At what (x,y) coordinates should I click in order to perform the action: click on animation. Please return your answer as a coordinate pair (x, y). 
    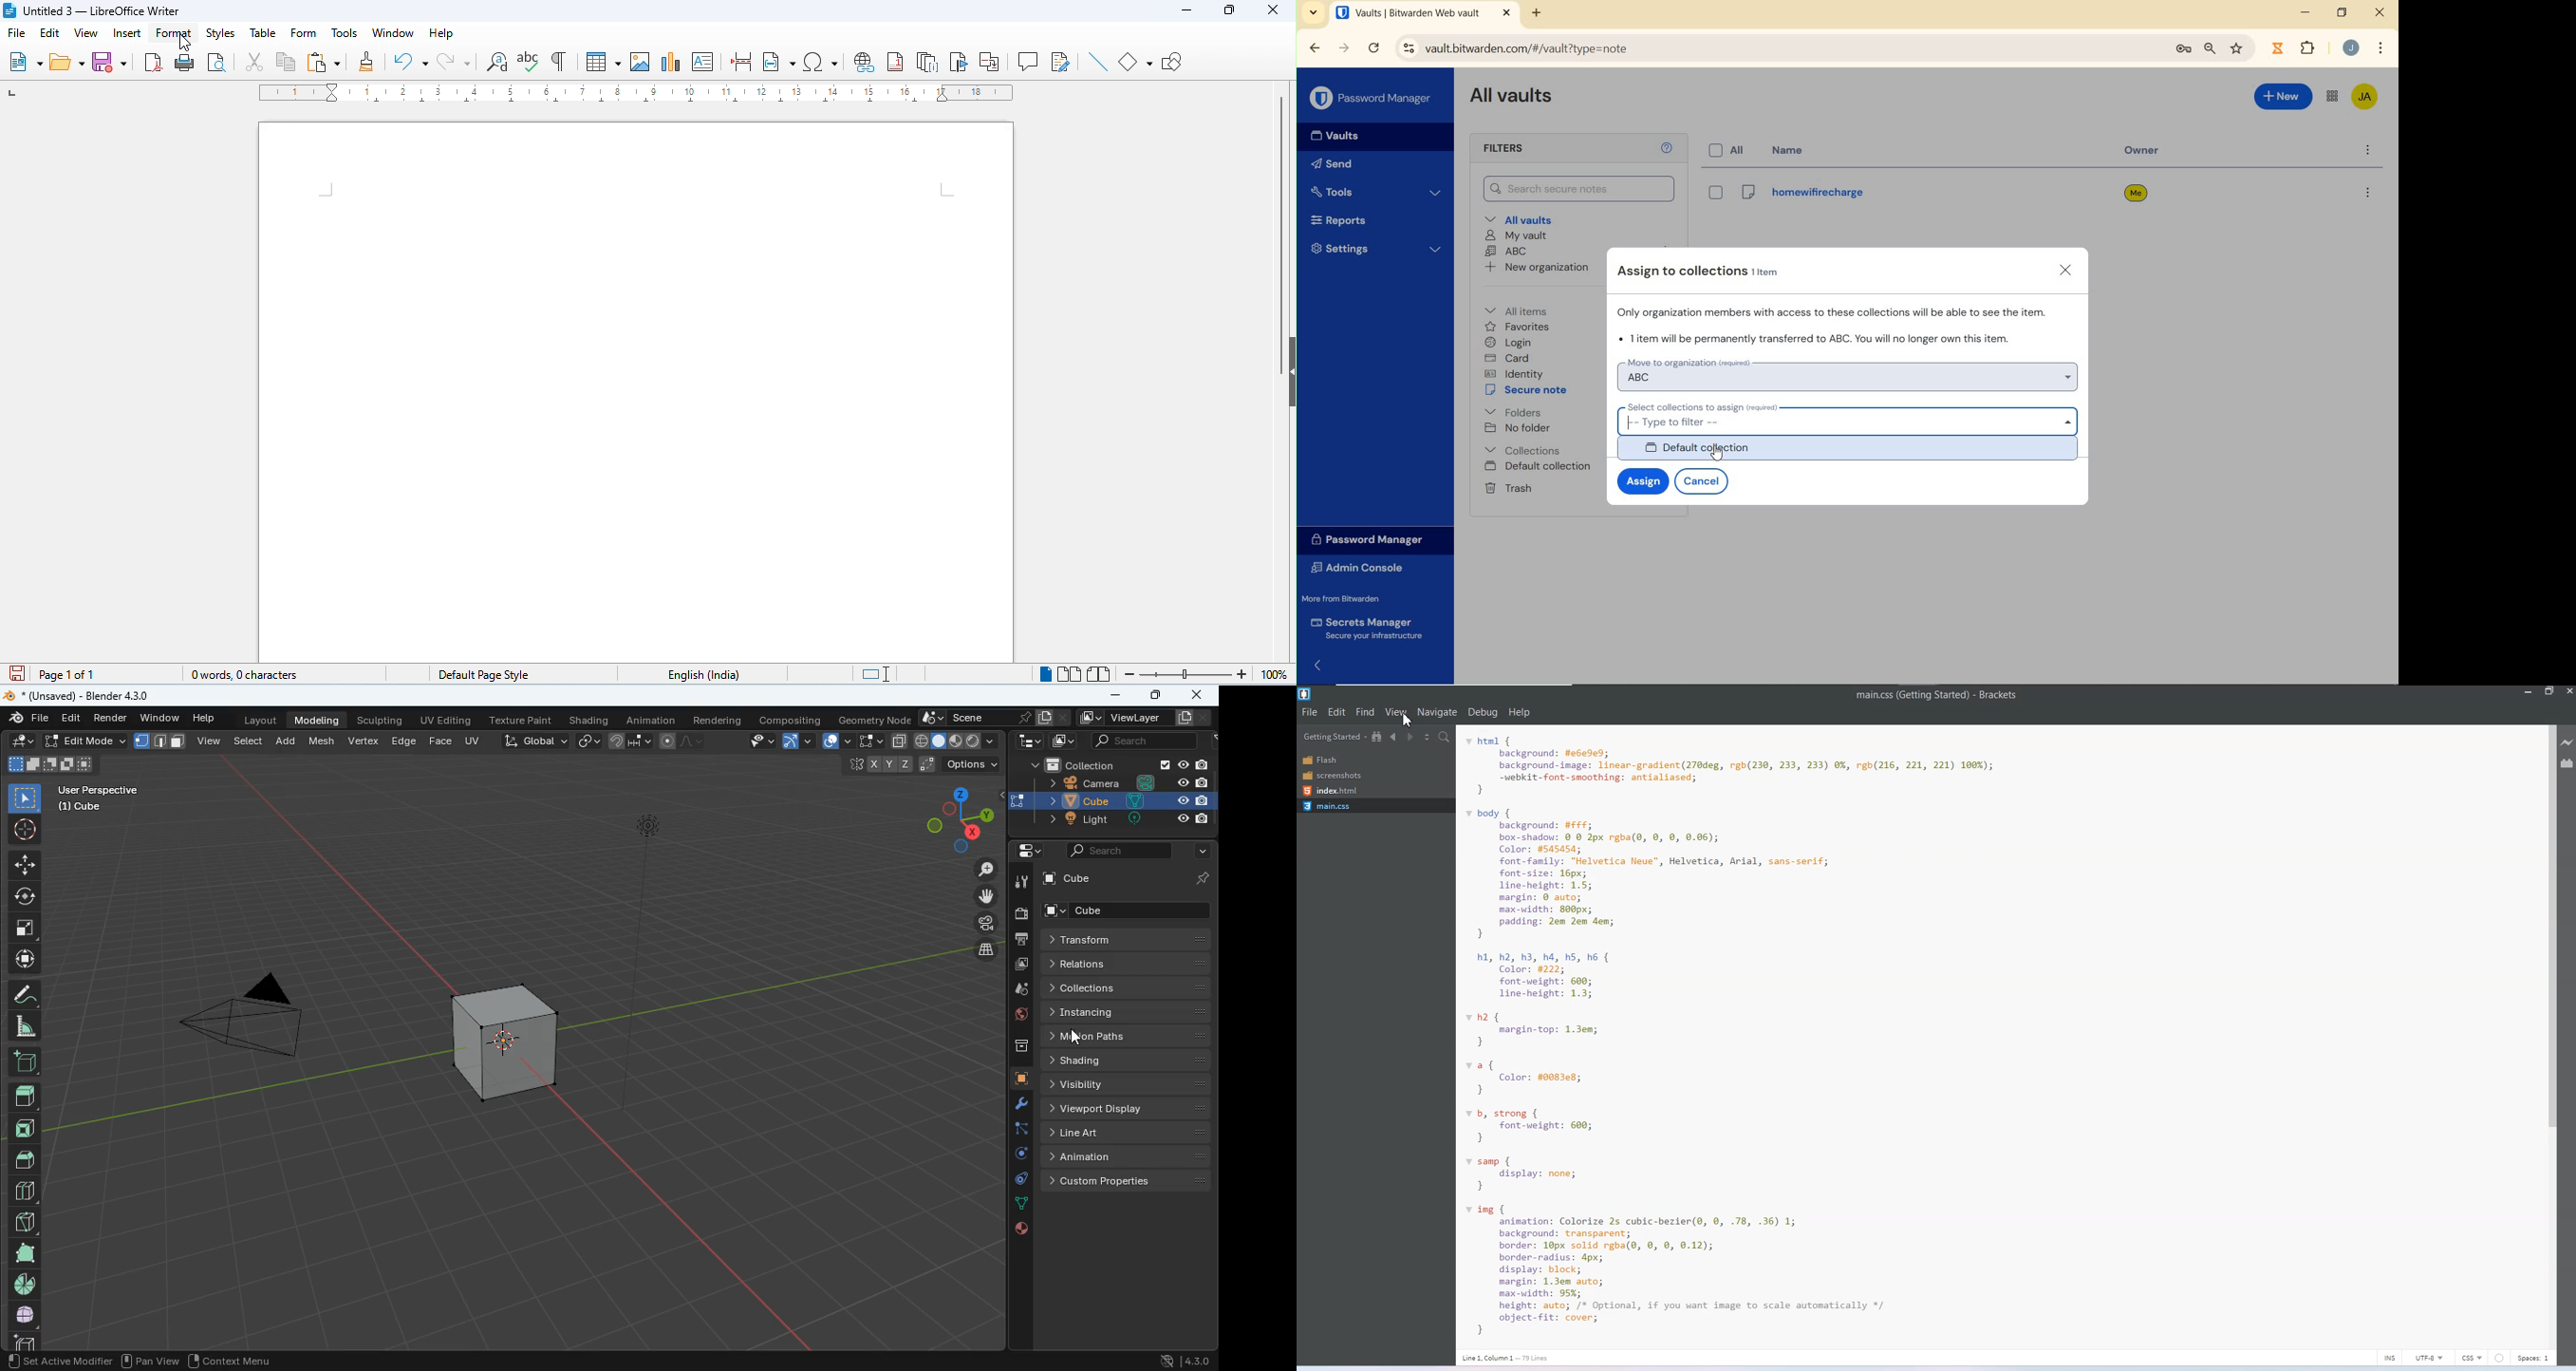
    Looking at the image, I should click on (654, 720).